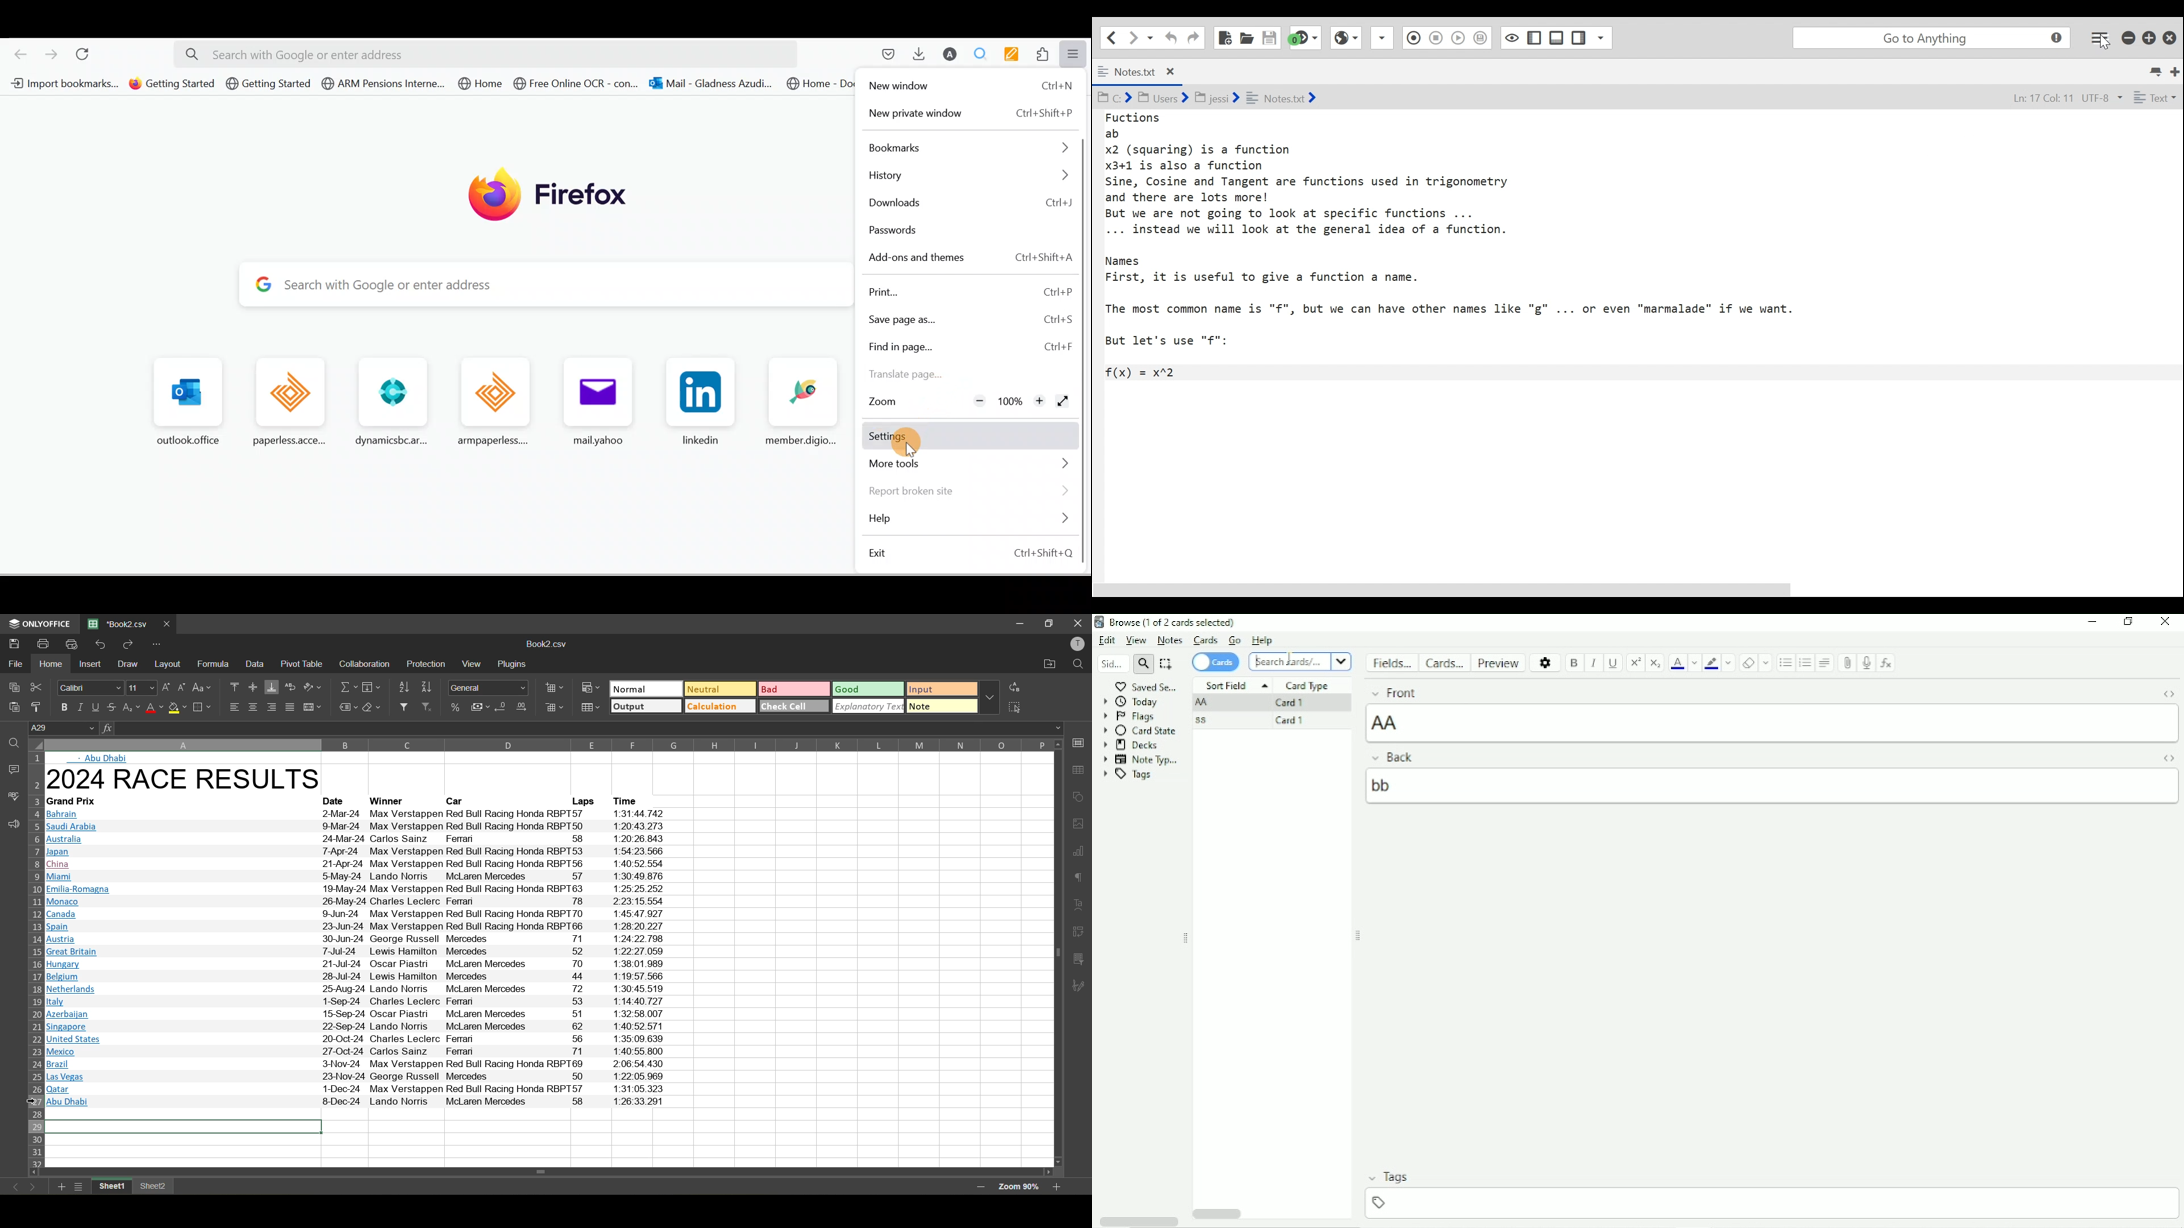 This screenshot has width=2184, height=1232. What do you see at coordinates (1287, 703) in the screenshot?
I see `Card 1` at bounding box center [1287, 703].